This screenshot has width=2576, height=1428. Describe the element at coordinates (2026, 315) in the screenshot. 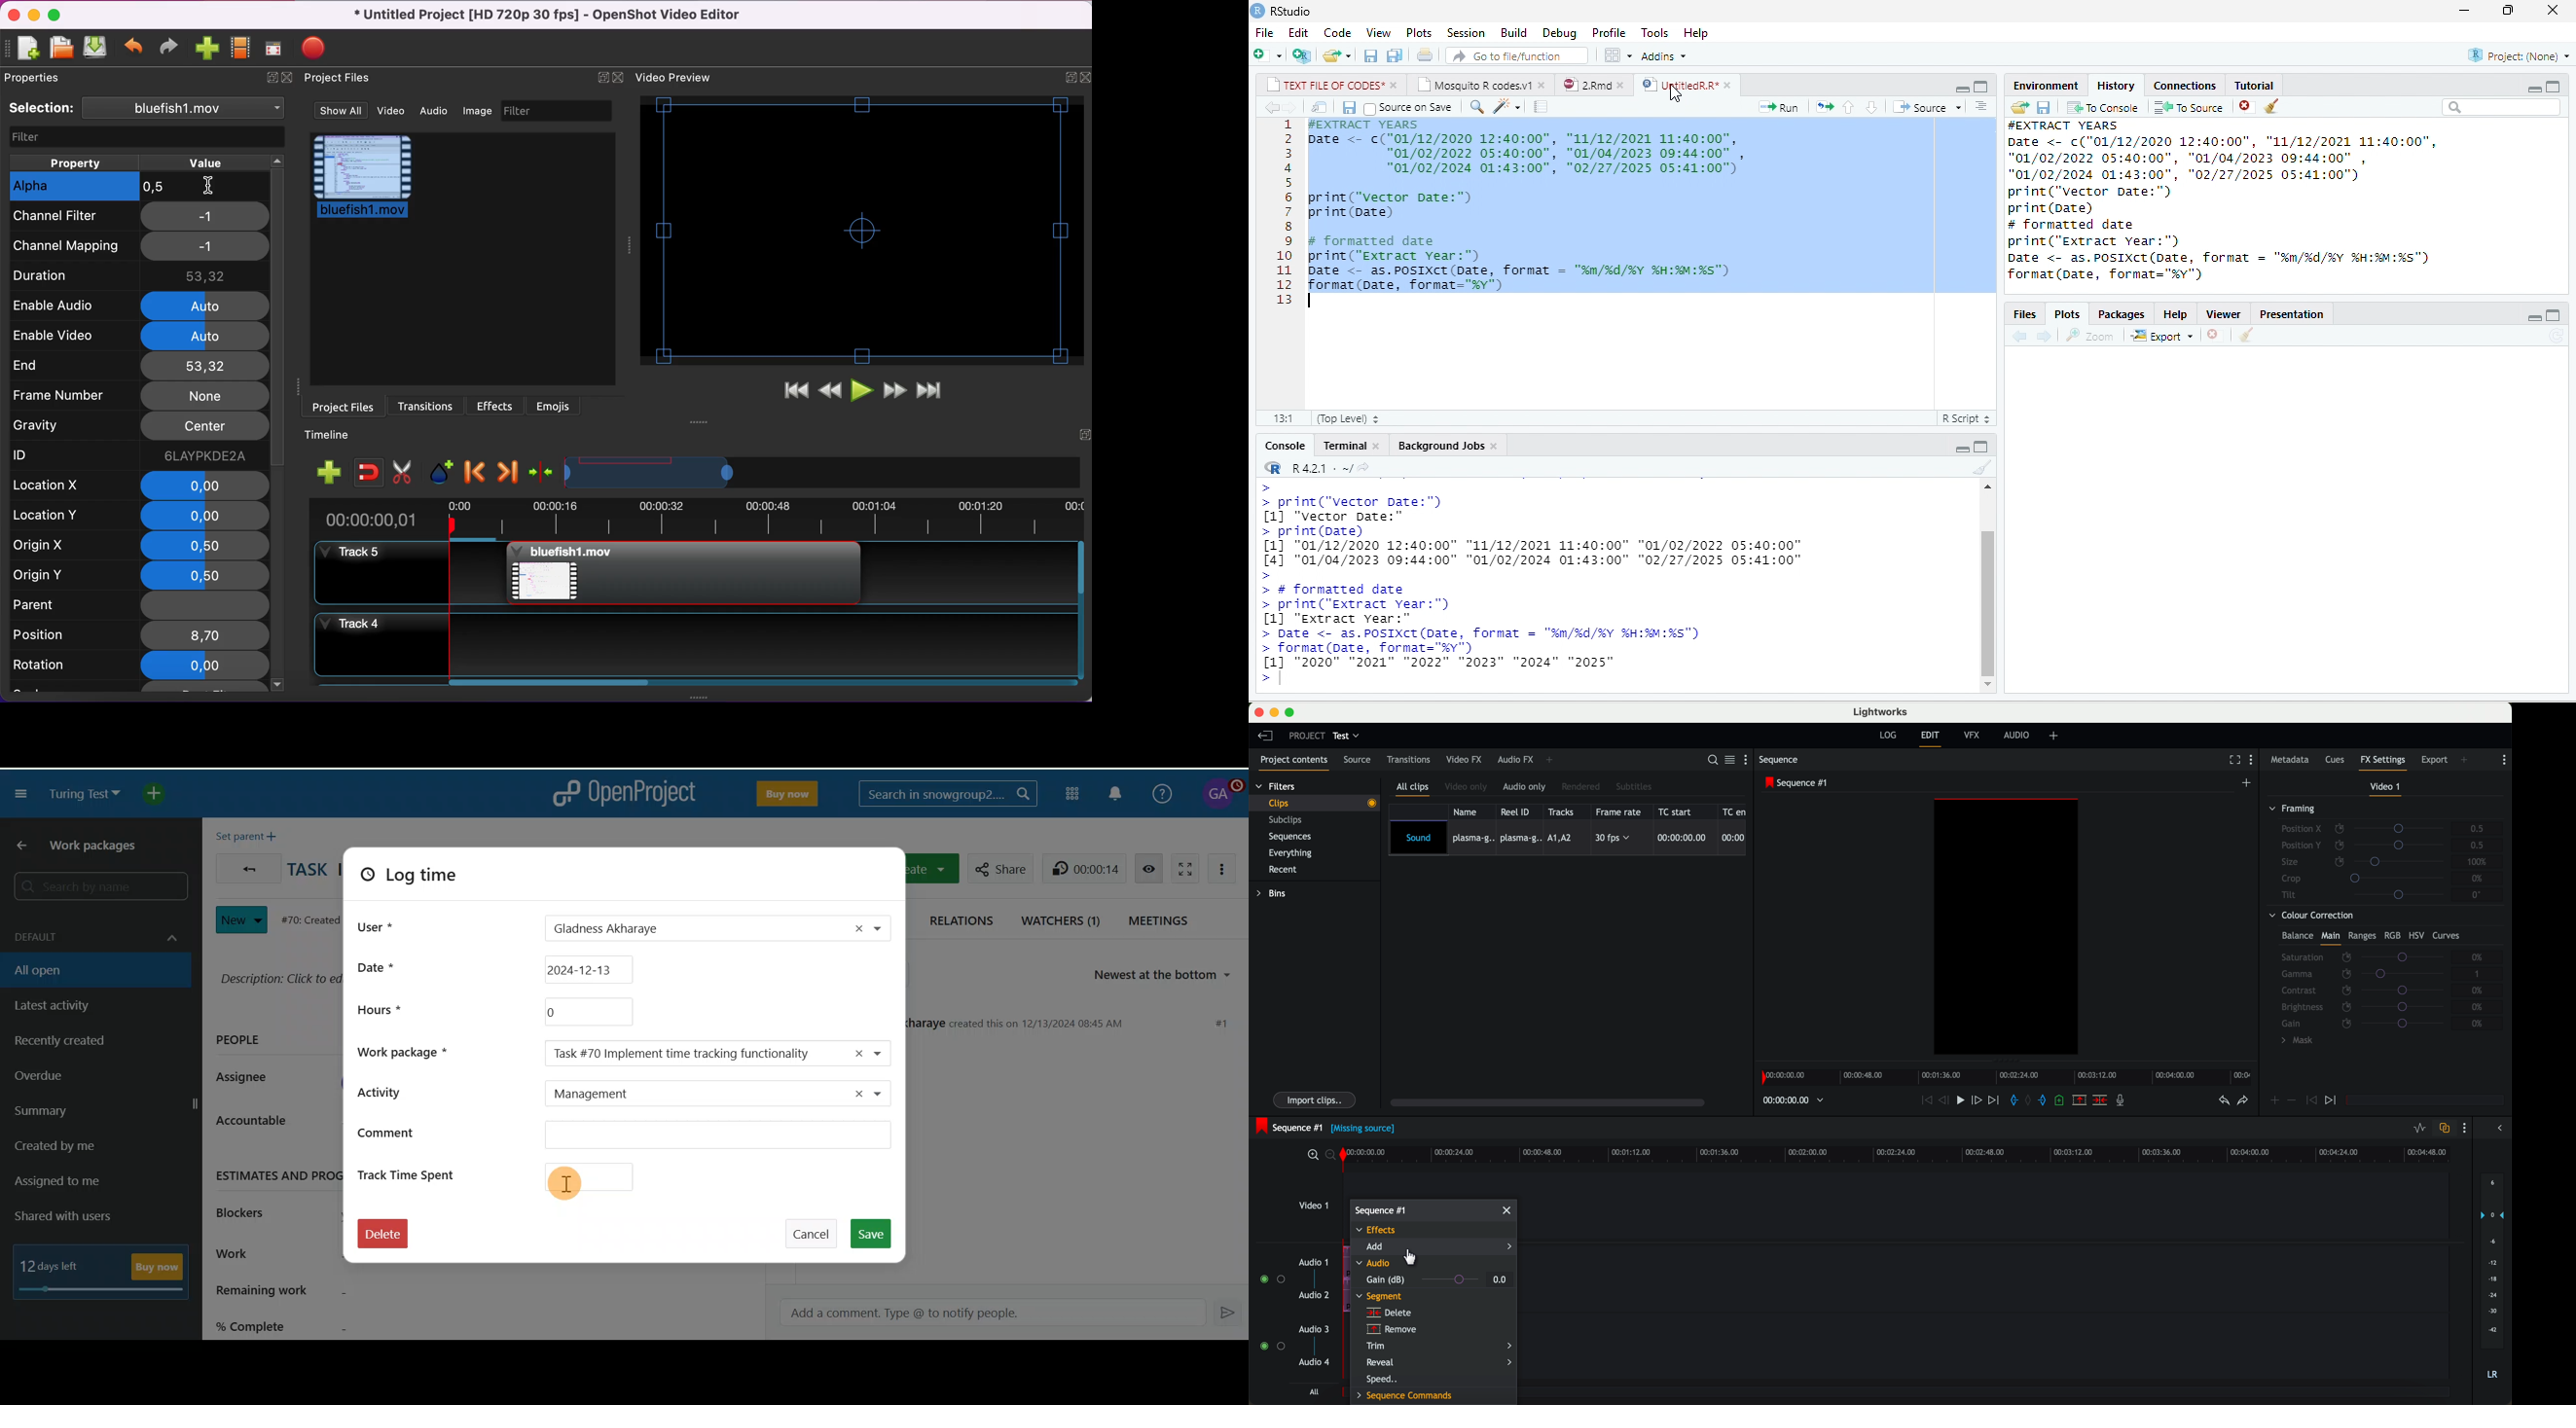

I see `Files` at that location.